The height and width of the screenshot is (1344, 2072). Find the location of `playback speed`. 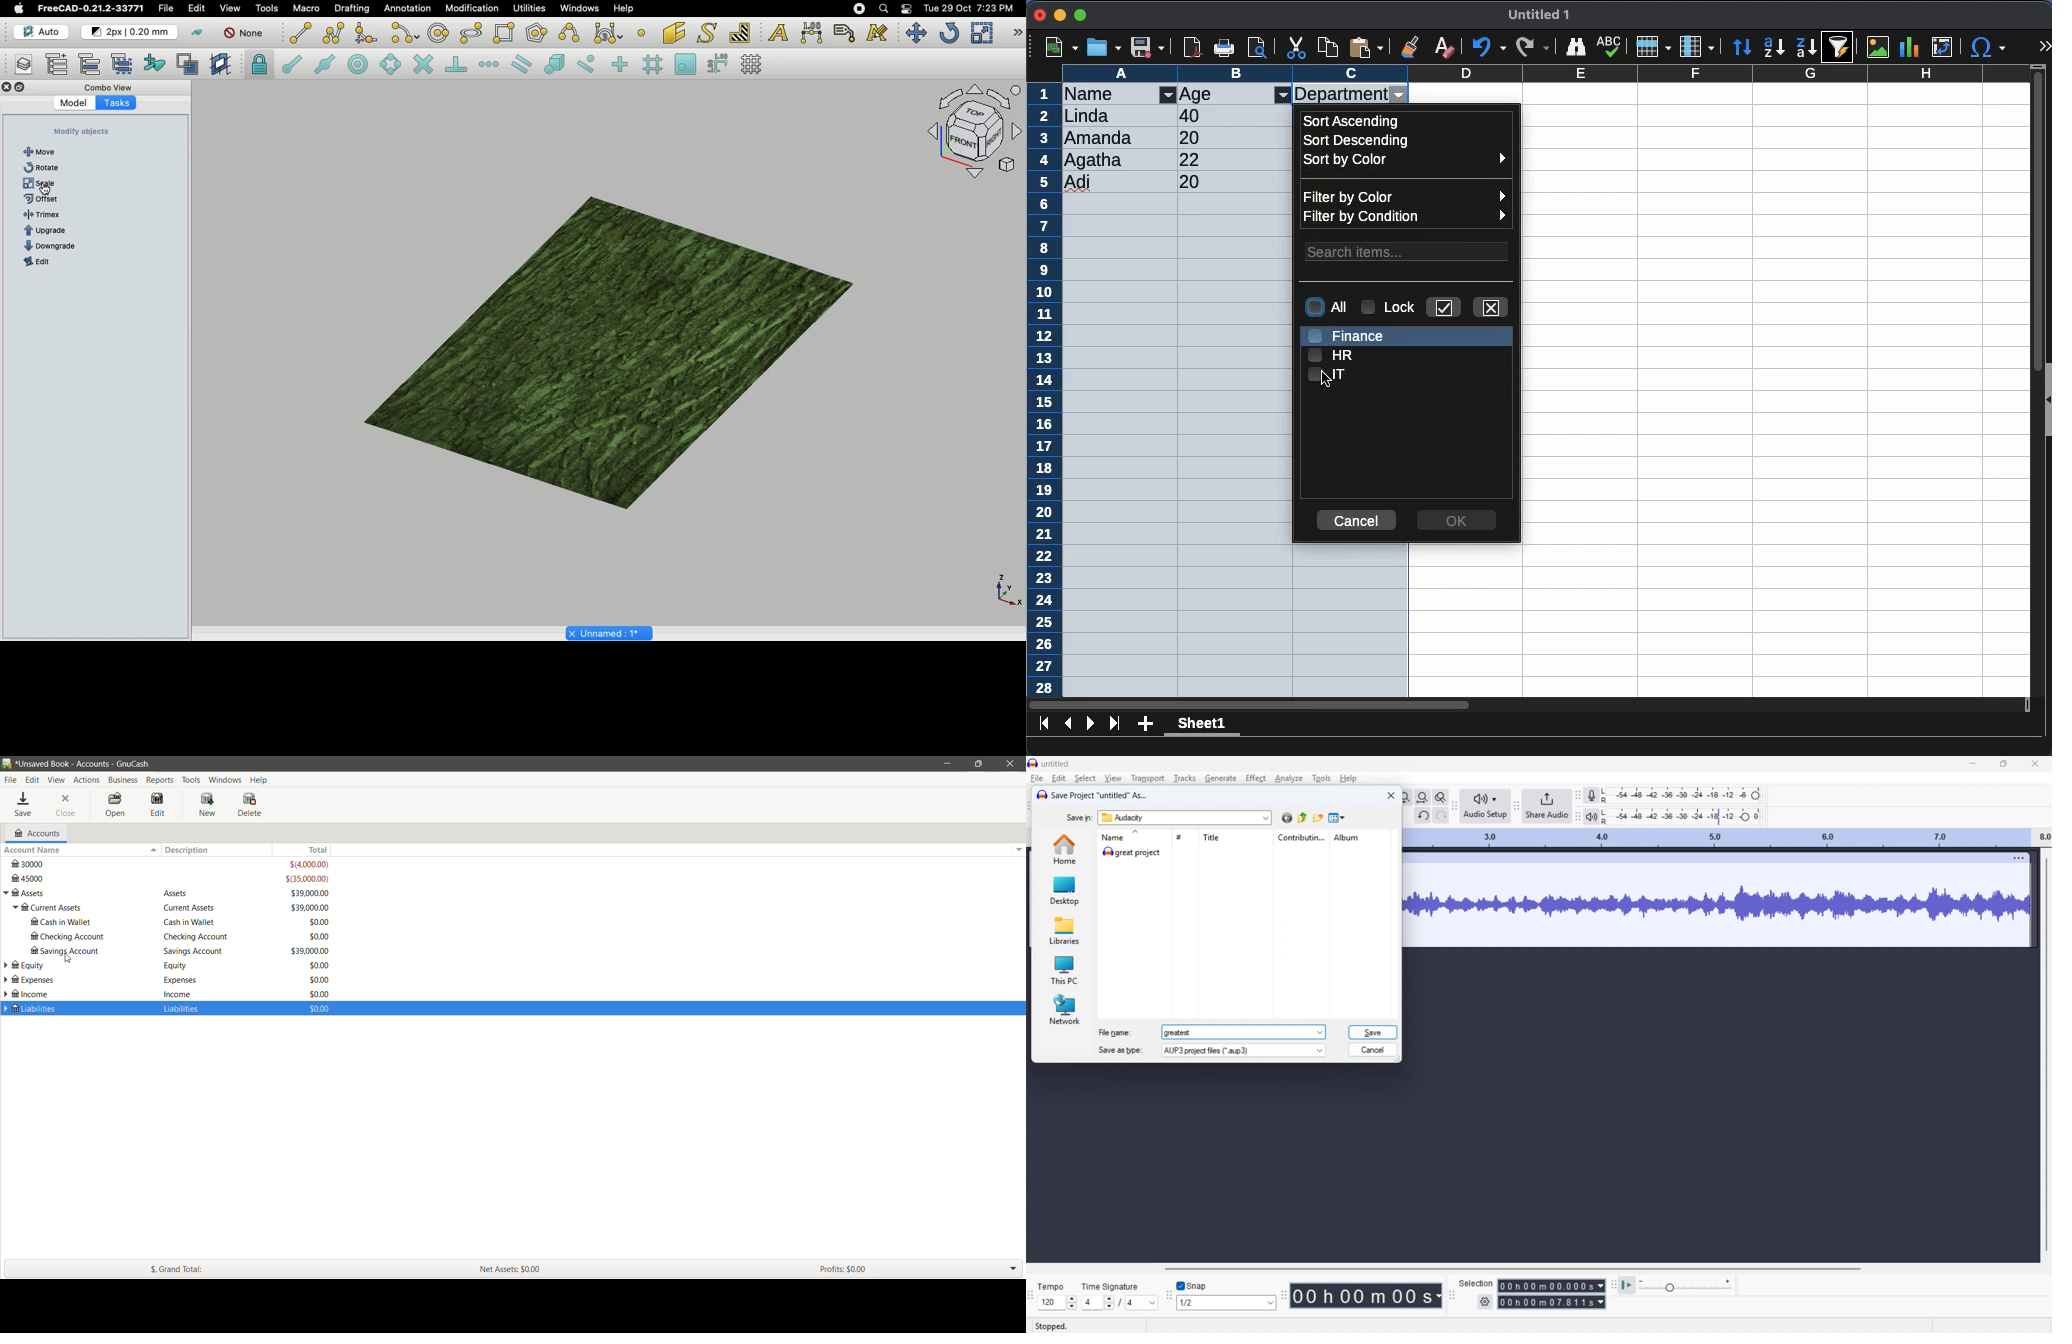

playback speed is located at coordinates (1685, 1286).